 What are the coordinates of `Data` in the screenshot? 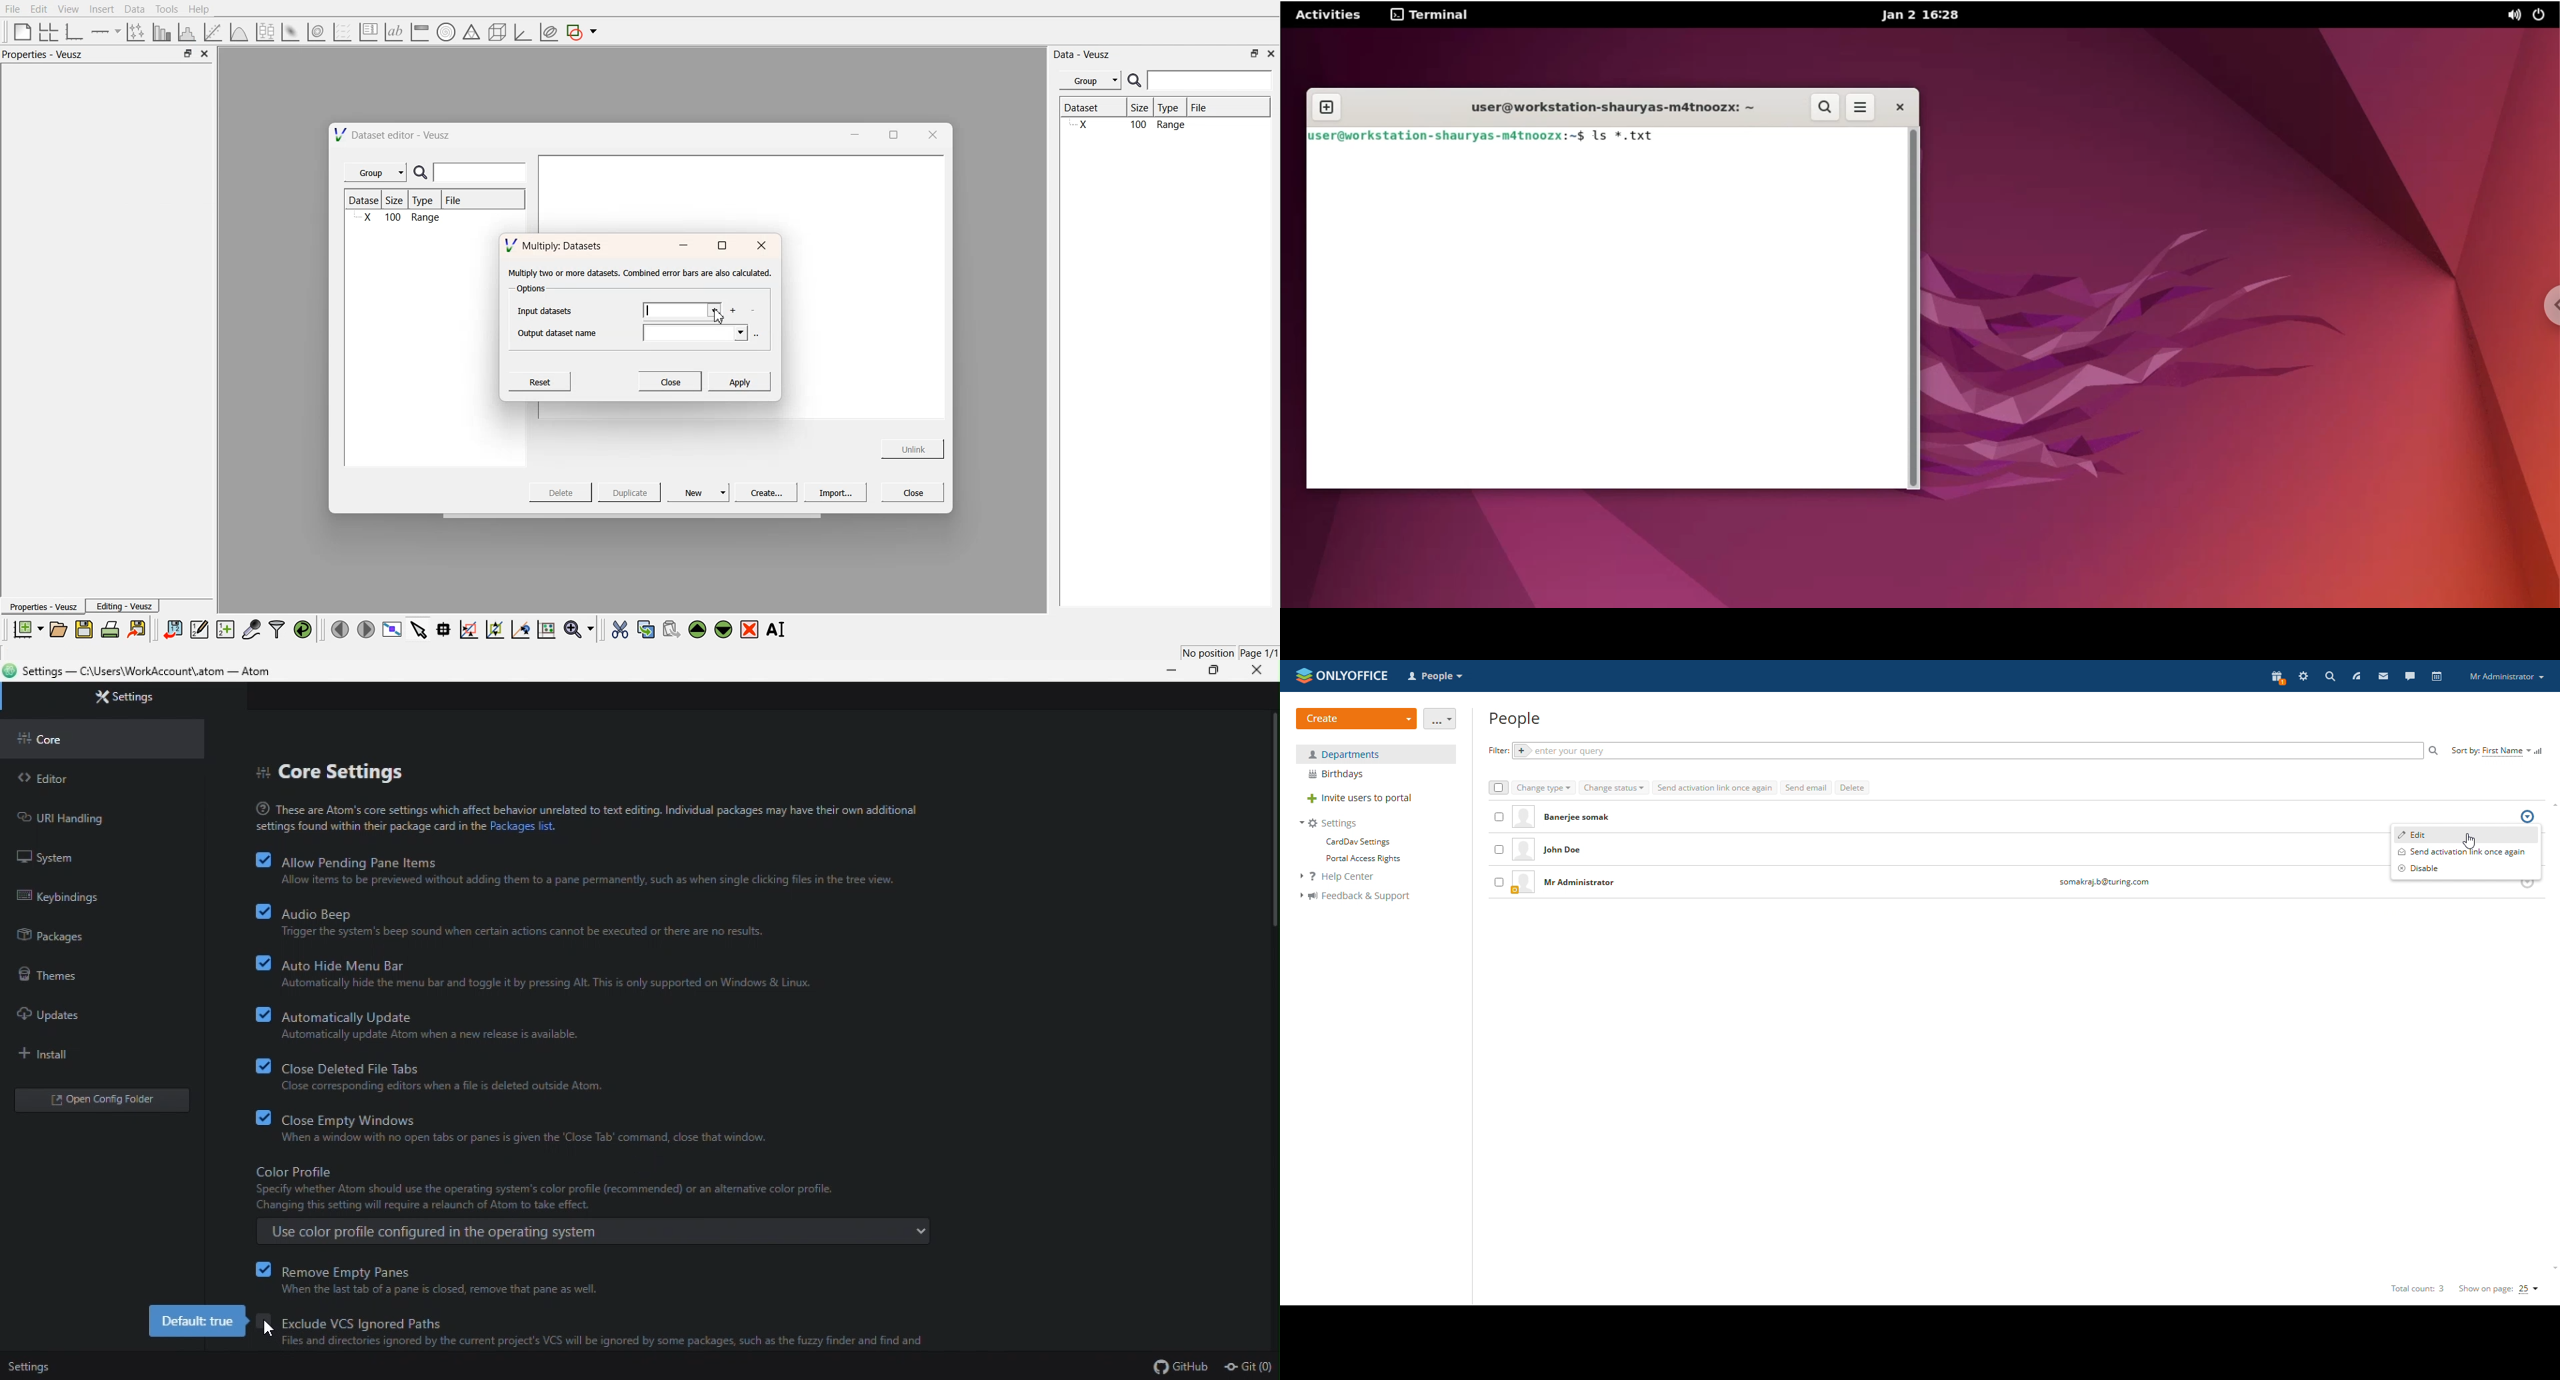 It's located at (134, 9).